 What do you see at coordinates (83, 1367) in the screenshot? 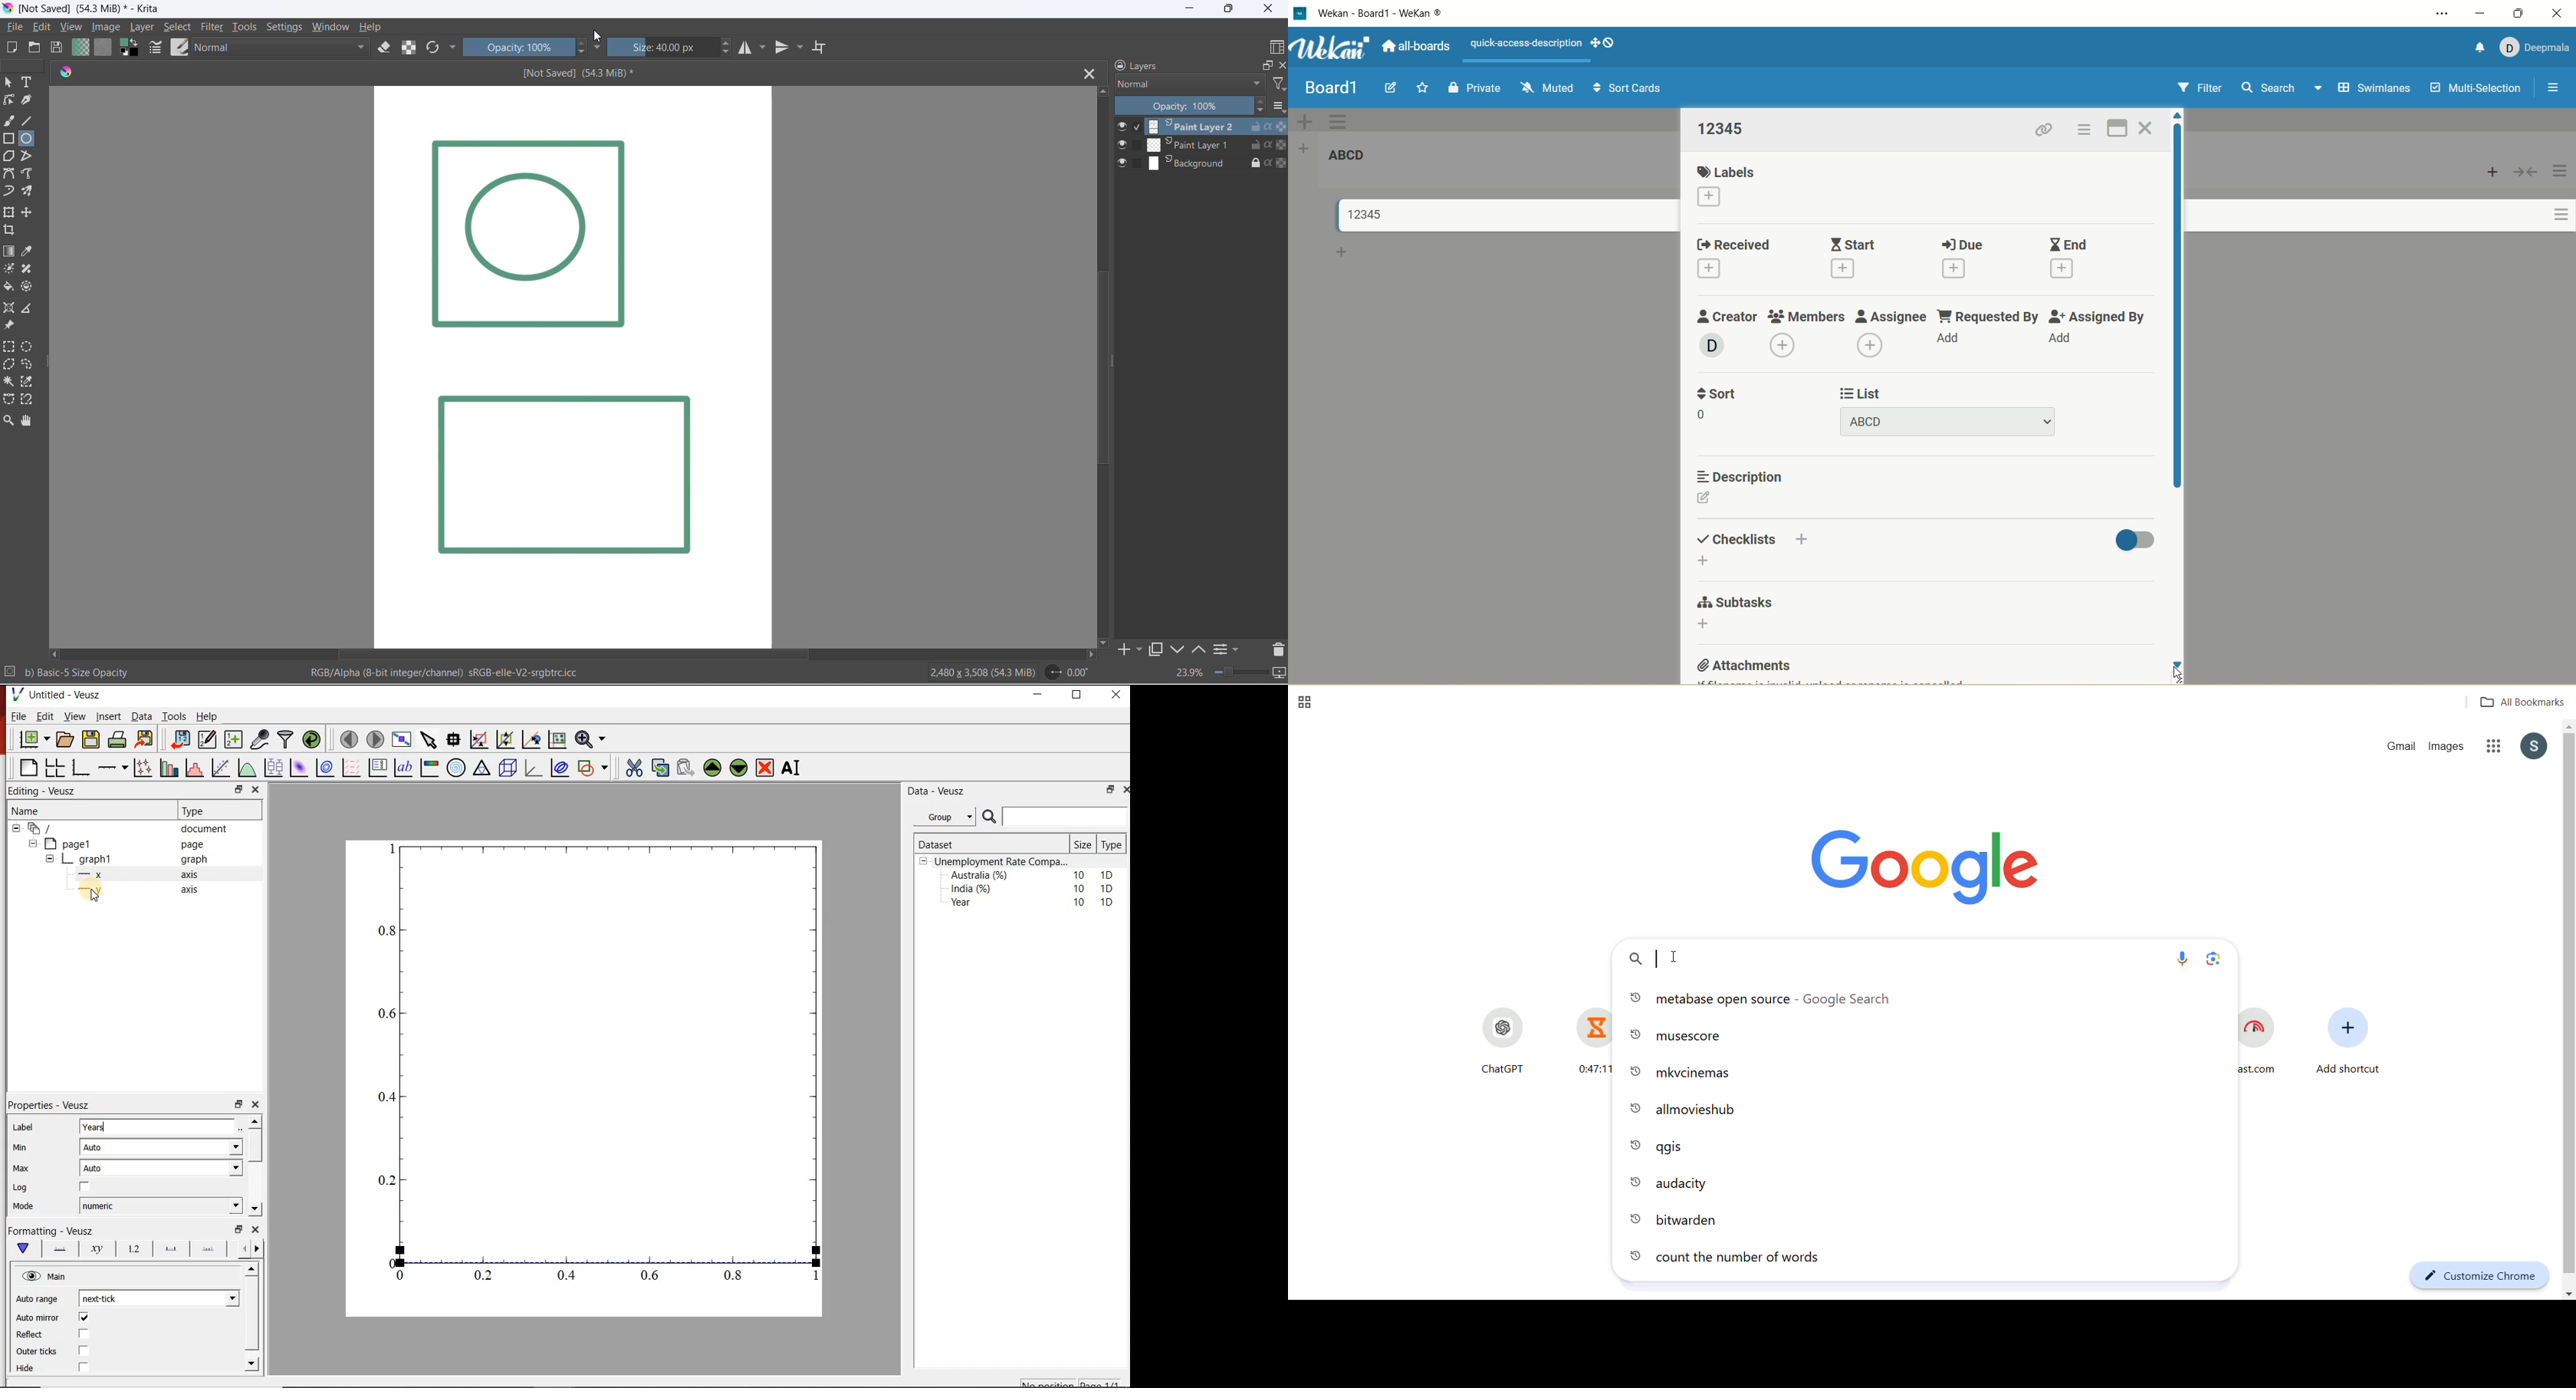
I see `checkbox` at bounding box center [83, 1367].